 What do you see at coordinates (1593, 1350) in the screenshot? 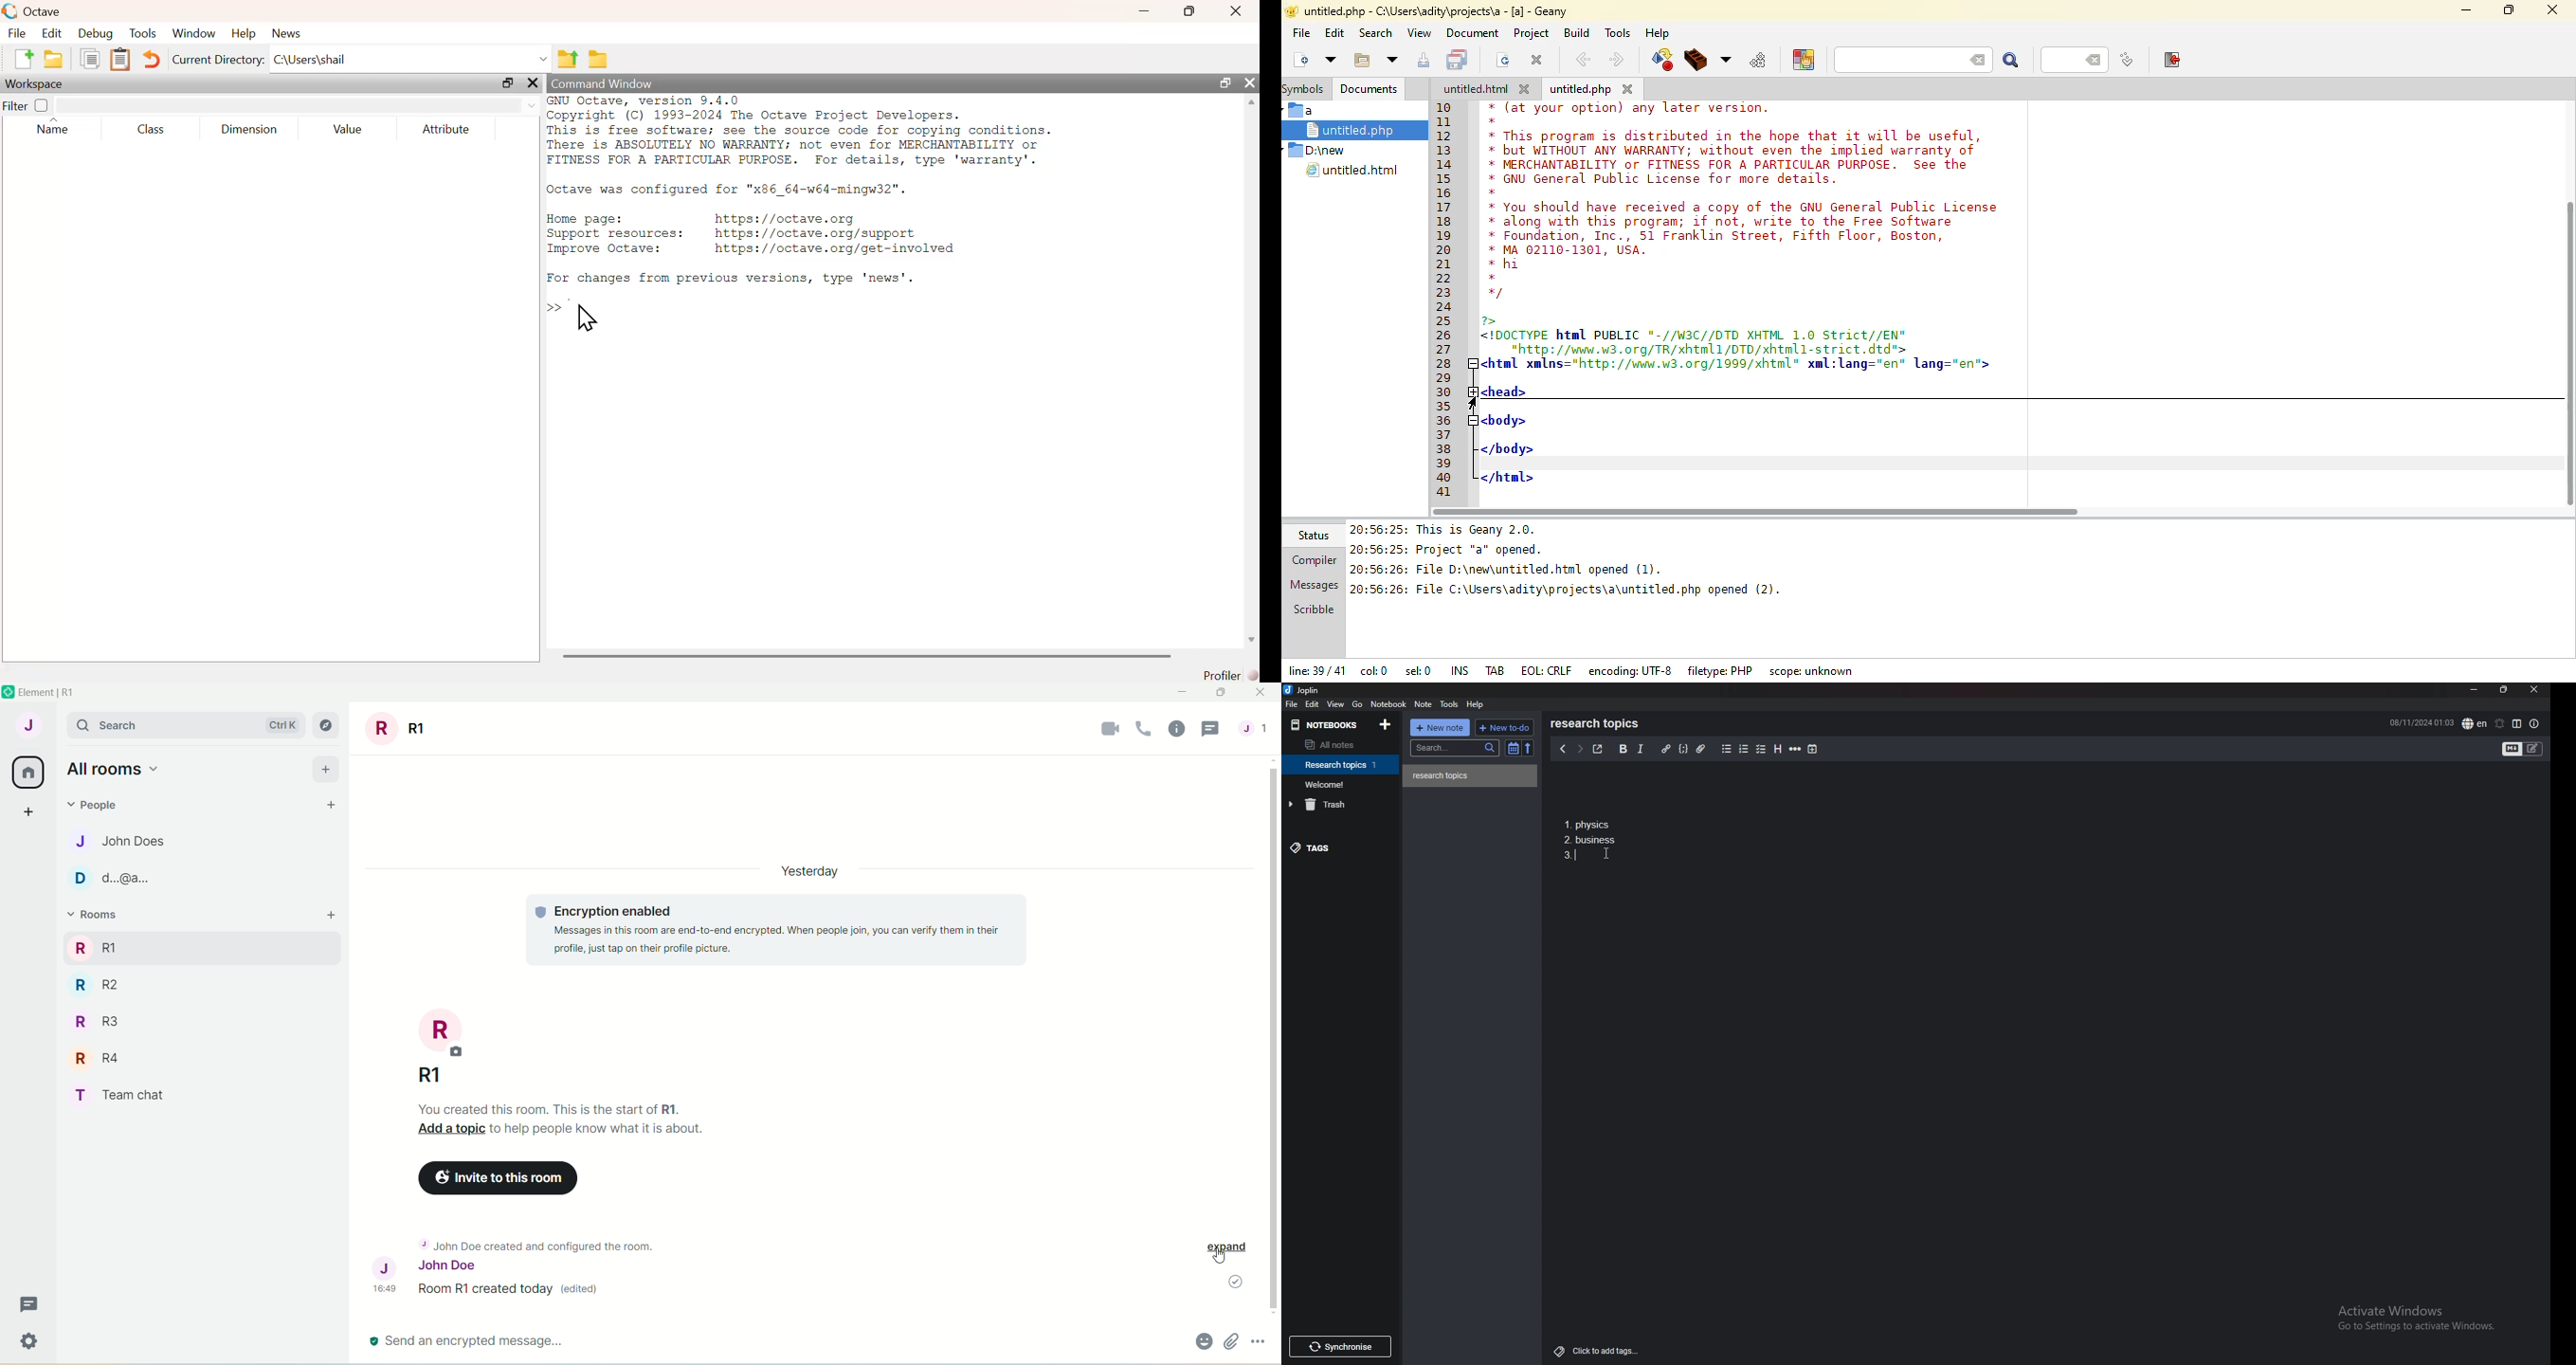
I see `Click to add tags` at bounding box center [1593, 1350].